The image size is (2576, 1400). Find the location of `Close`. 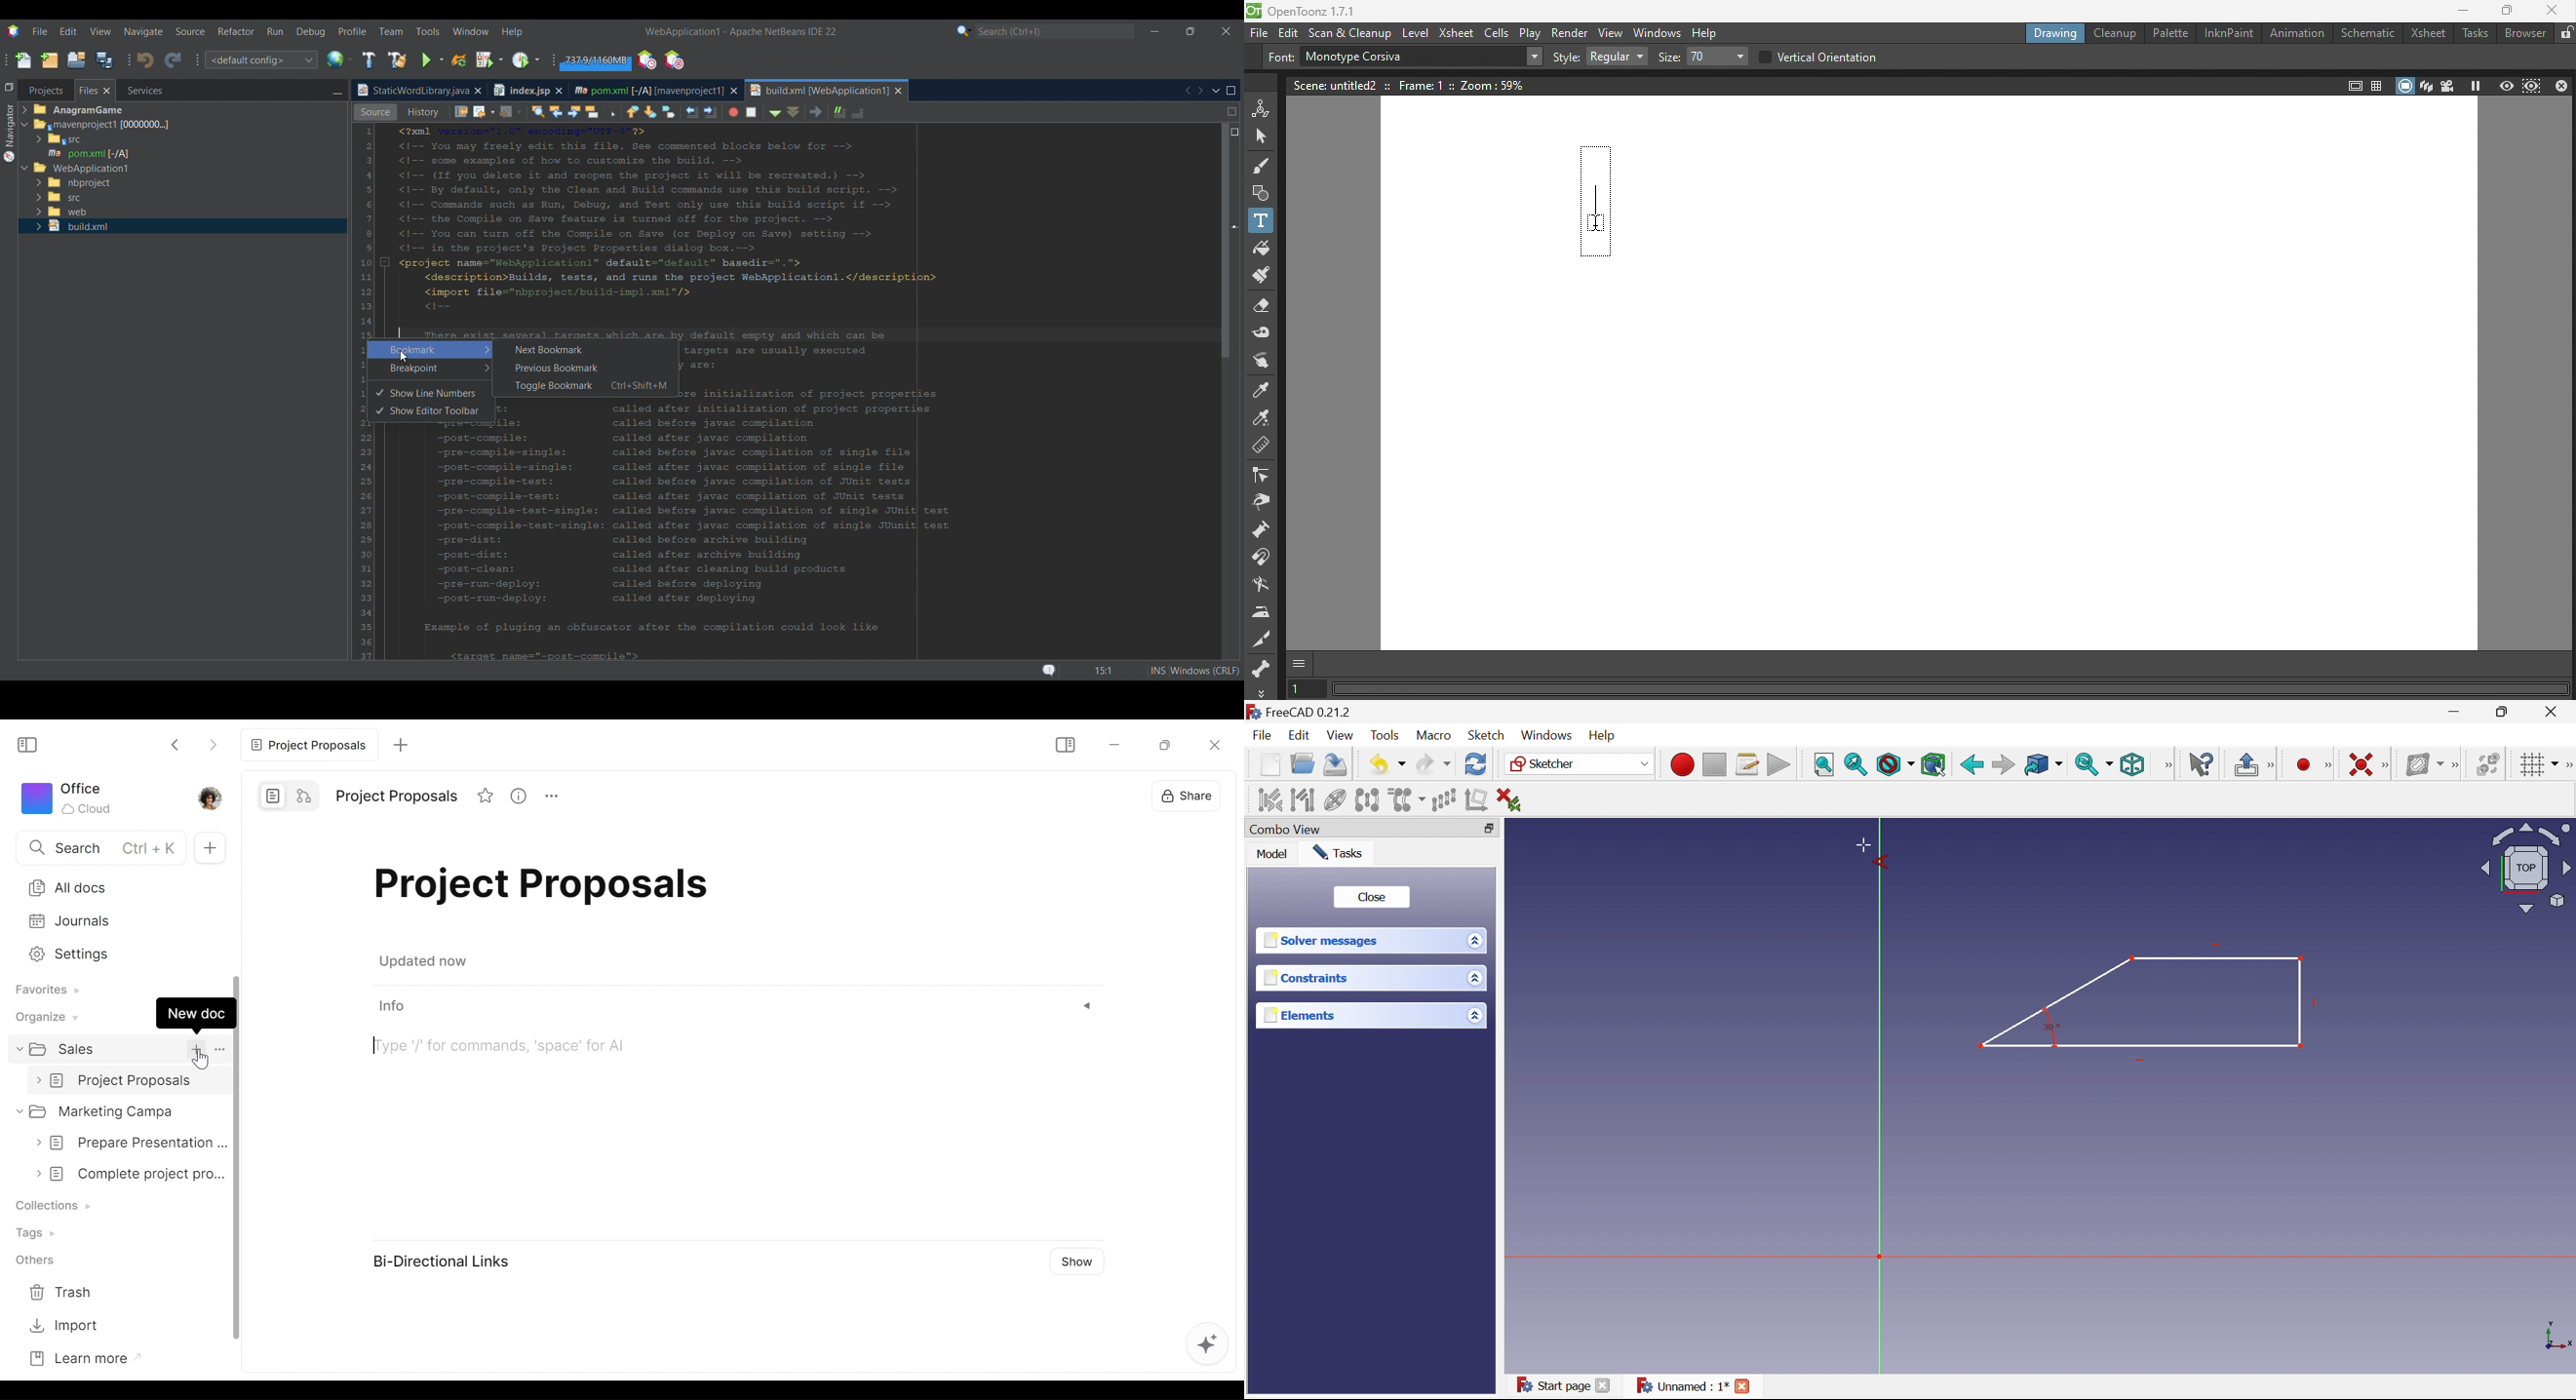

Close is located at coordinates (1605, 1387).